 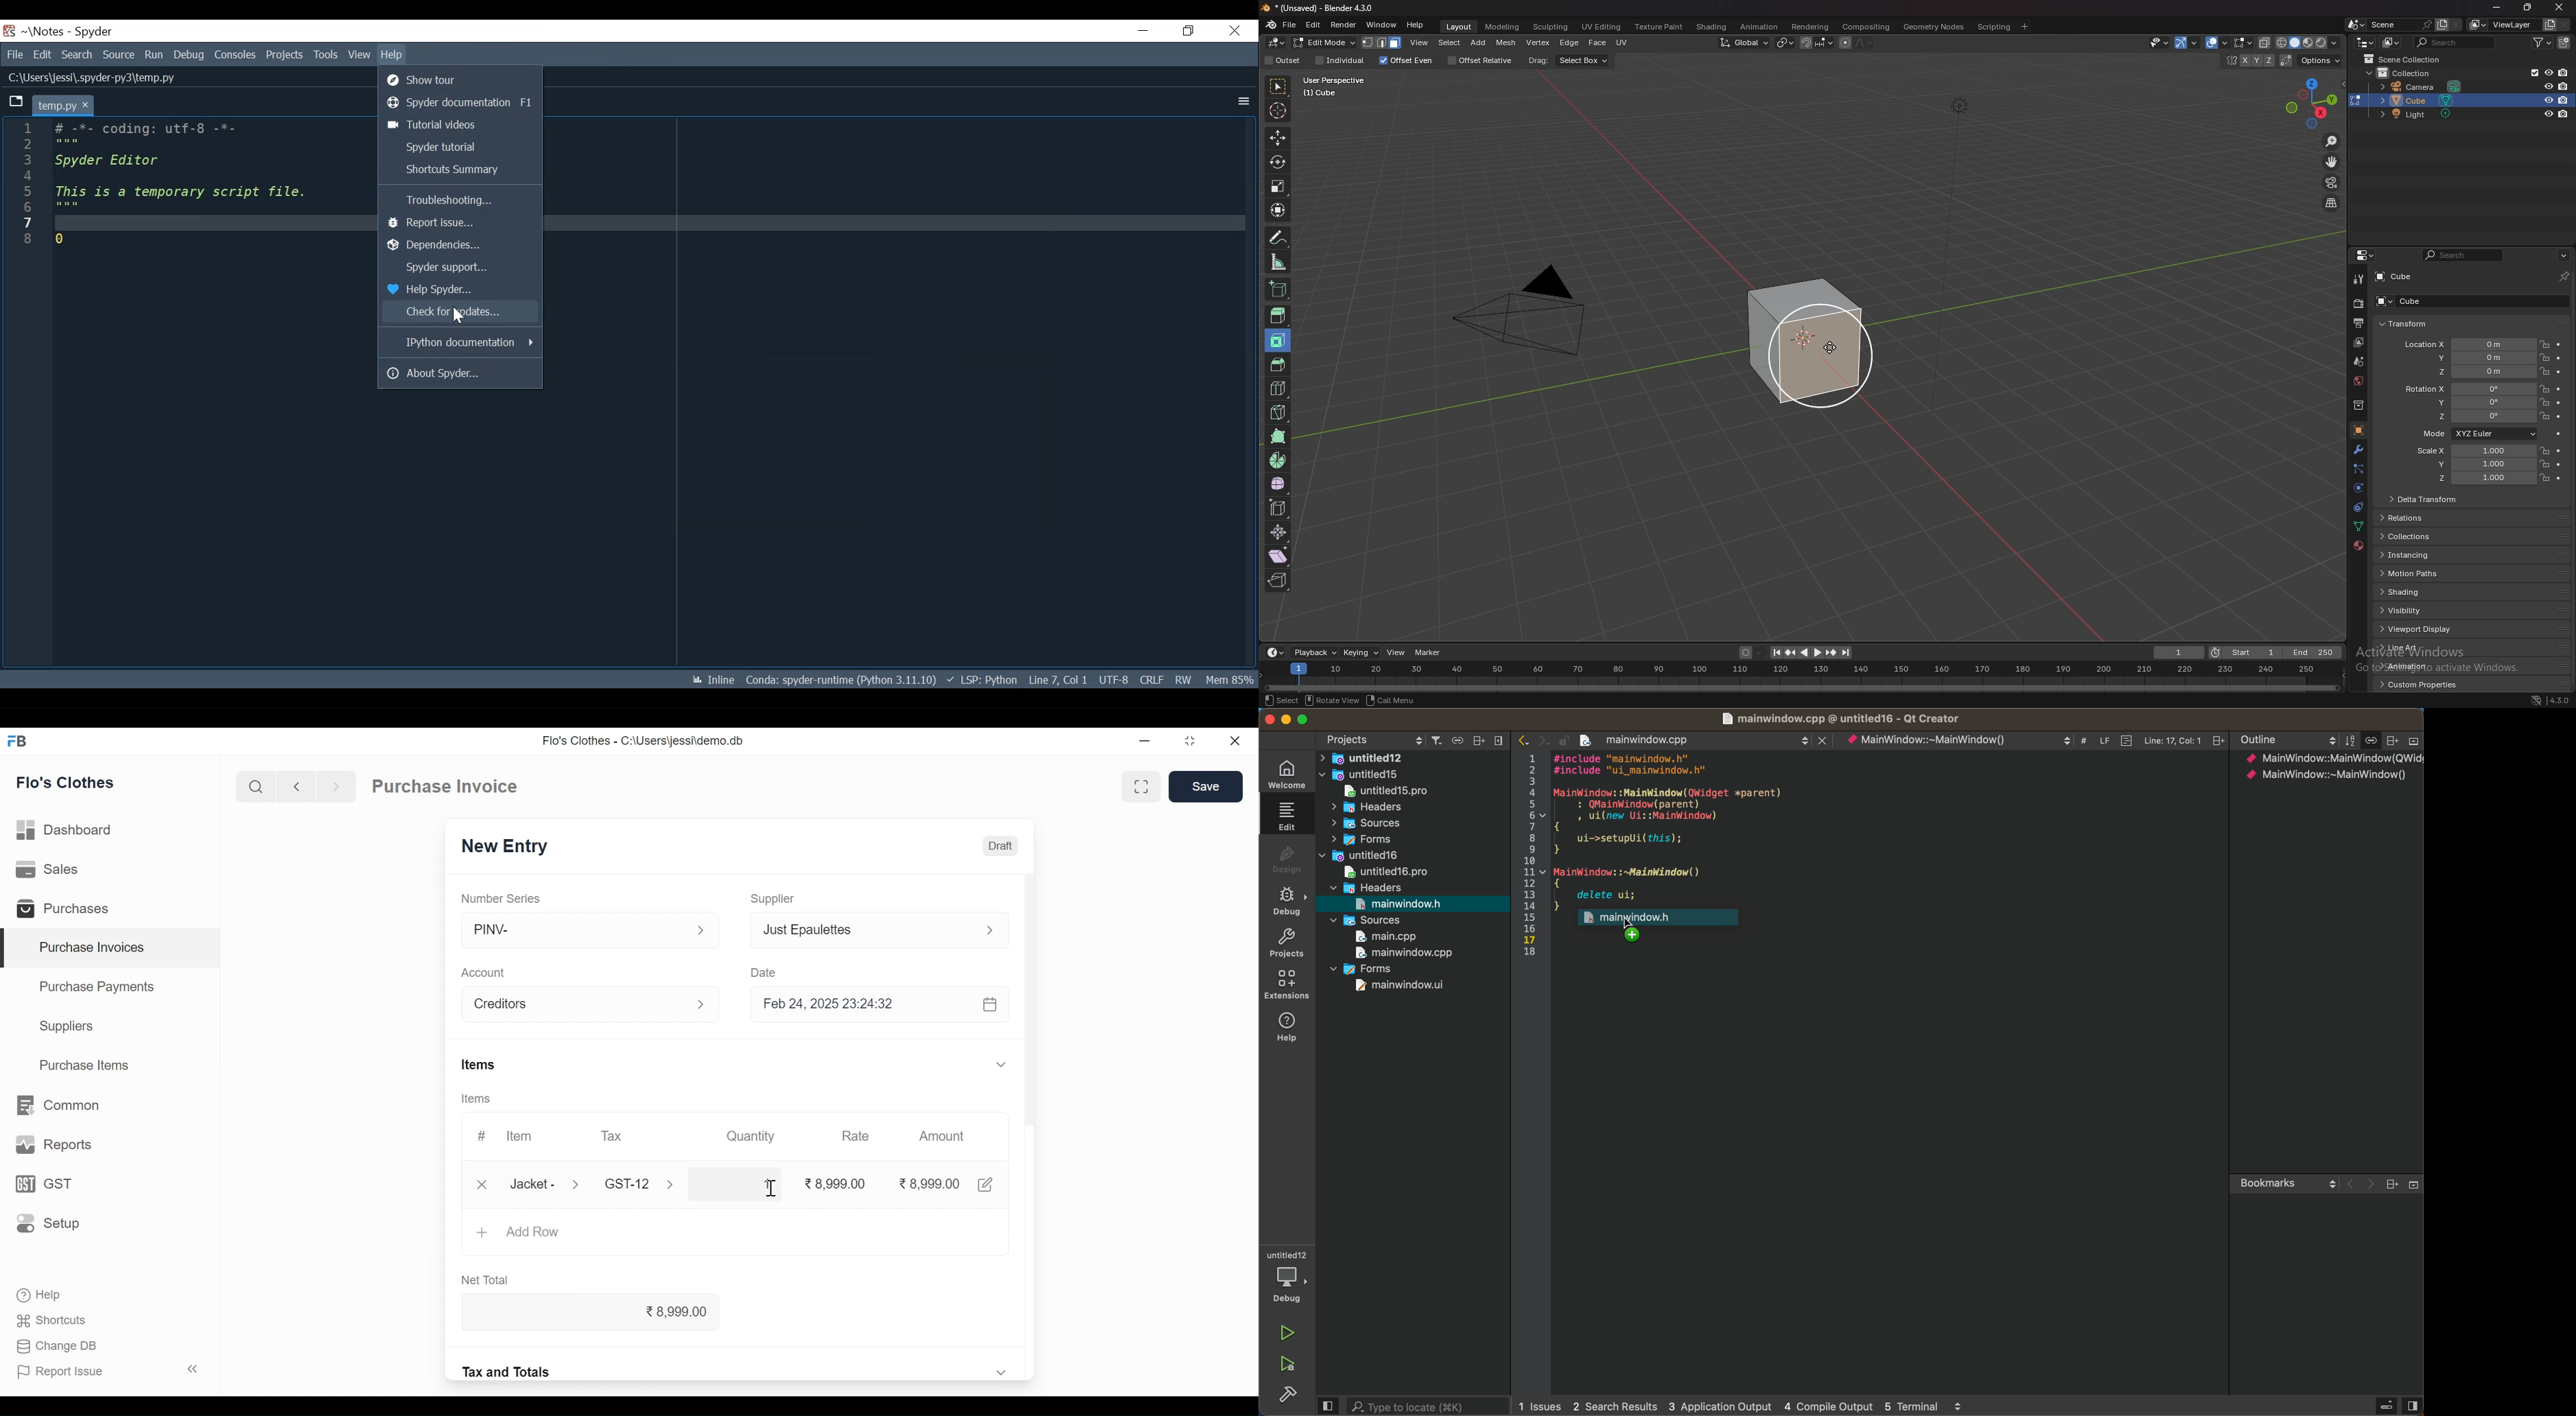 I want to click on shear, so click(x=1278, y=556).